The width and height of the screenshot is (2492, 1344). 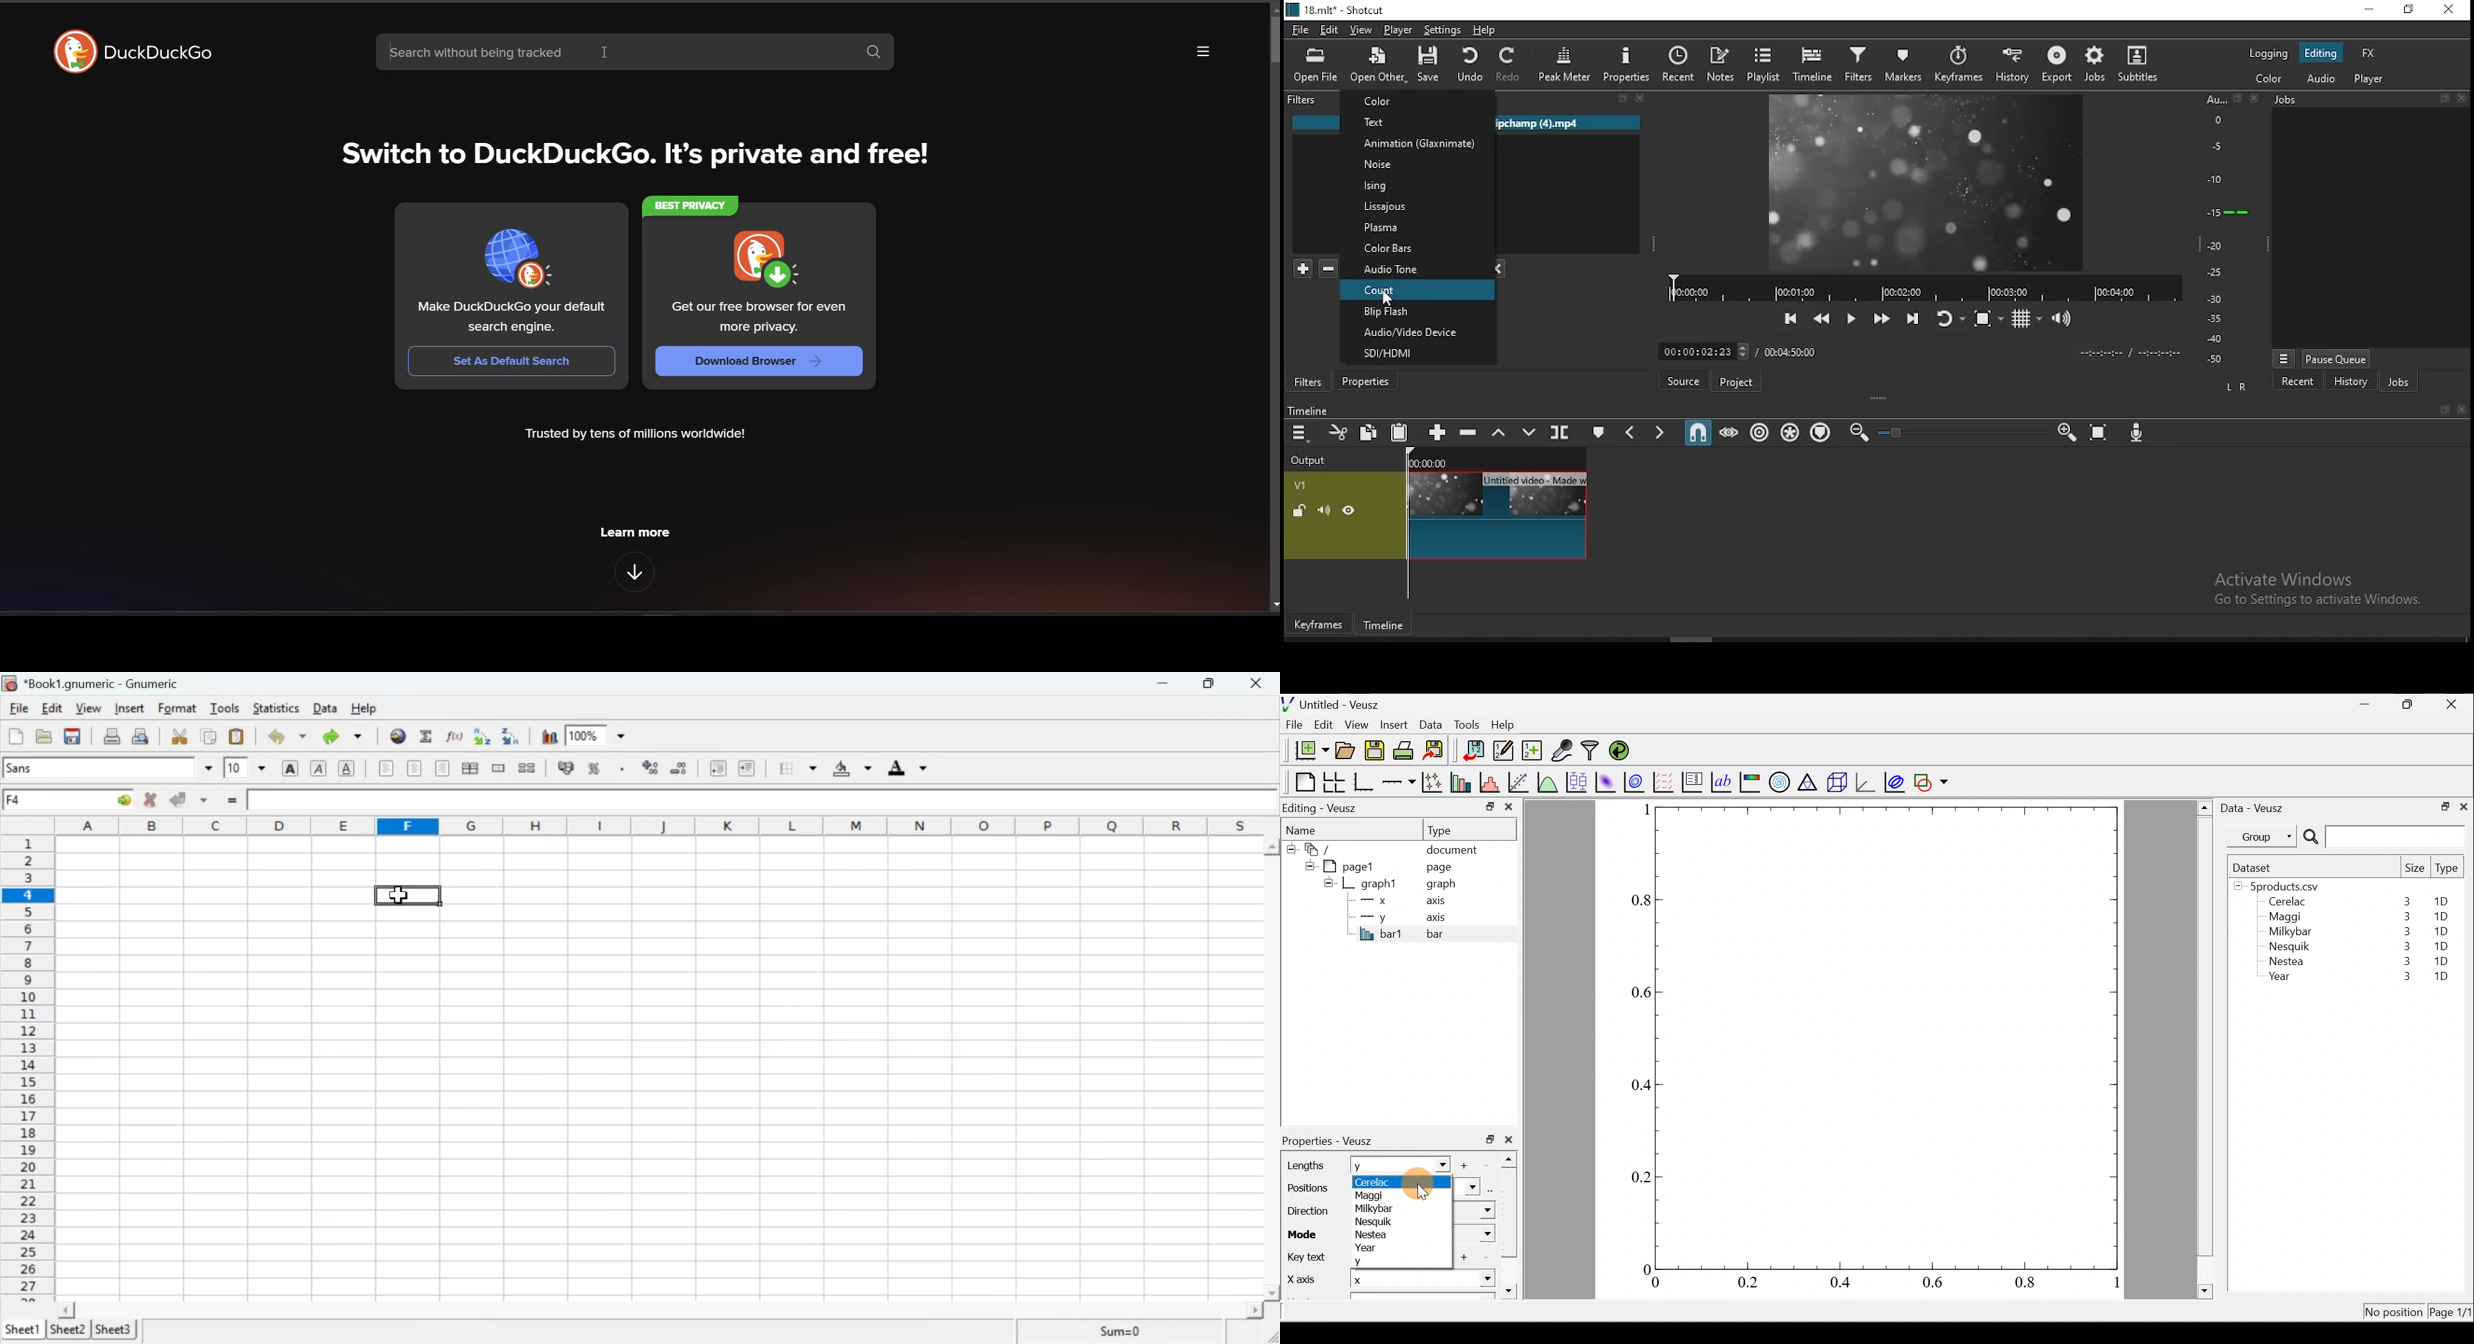 I want to click on Keyframes, so click(x=1316, y=624).